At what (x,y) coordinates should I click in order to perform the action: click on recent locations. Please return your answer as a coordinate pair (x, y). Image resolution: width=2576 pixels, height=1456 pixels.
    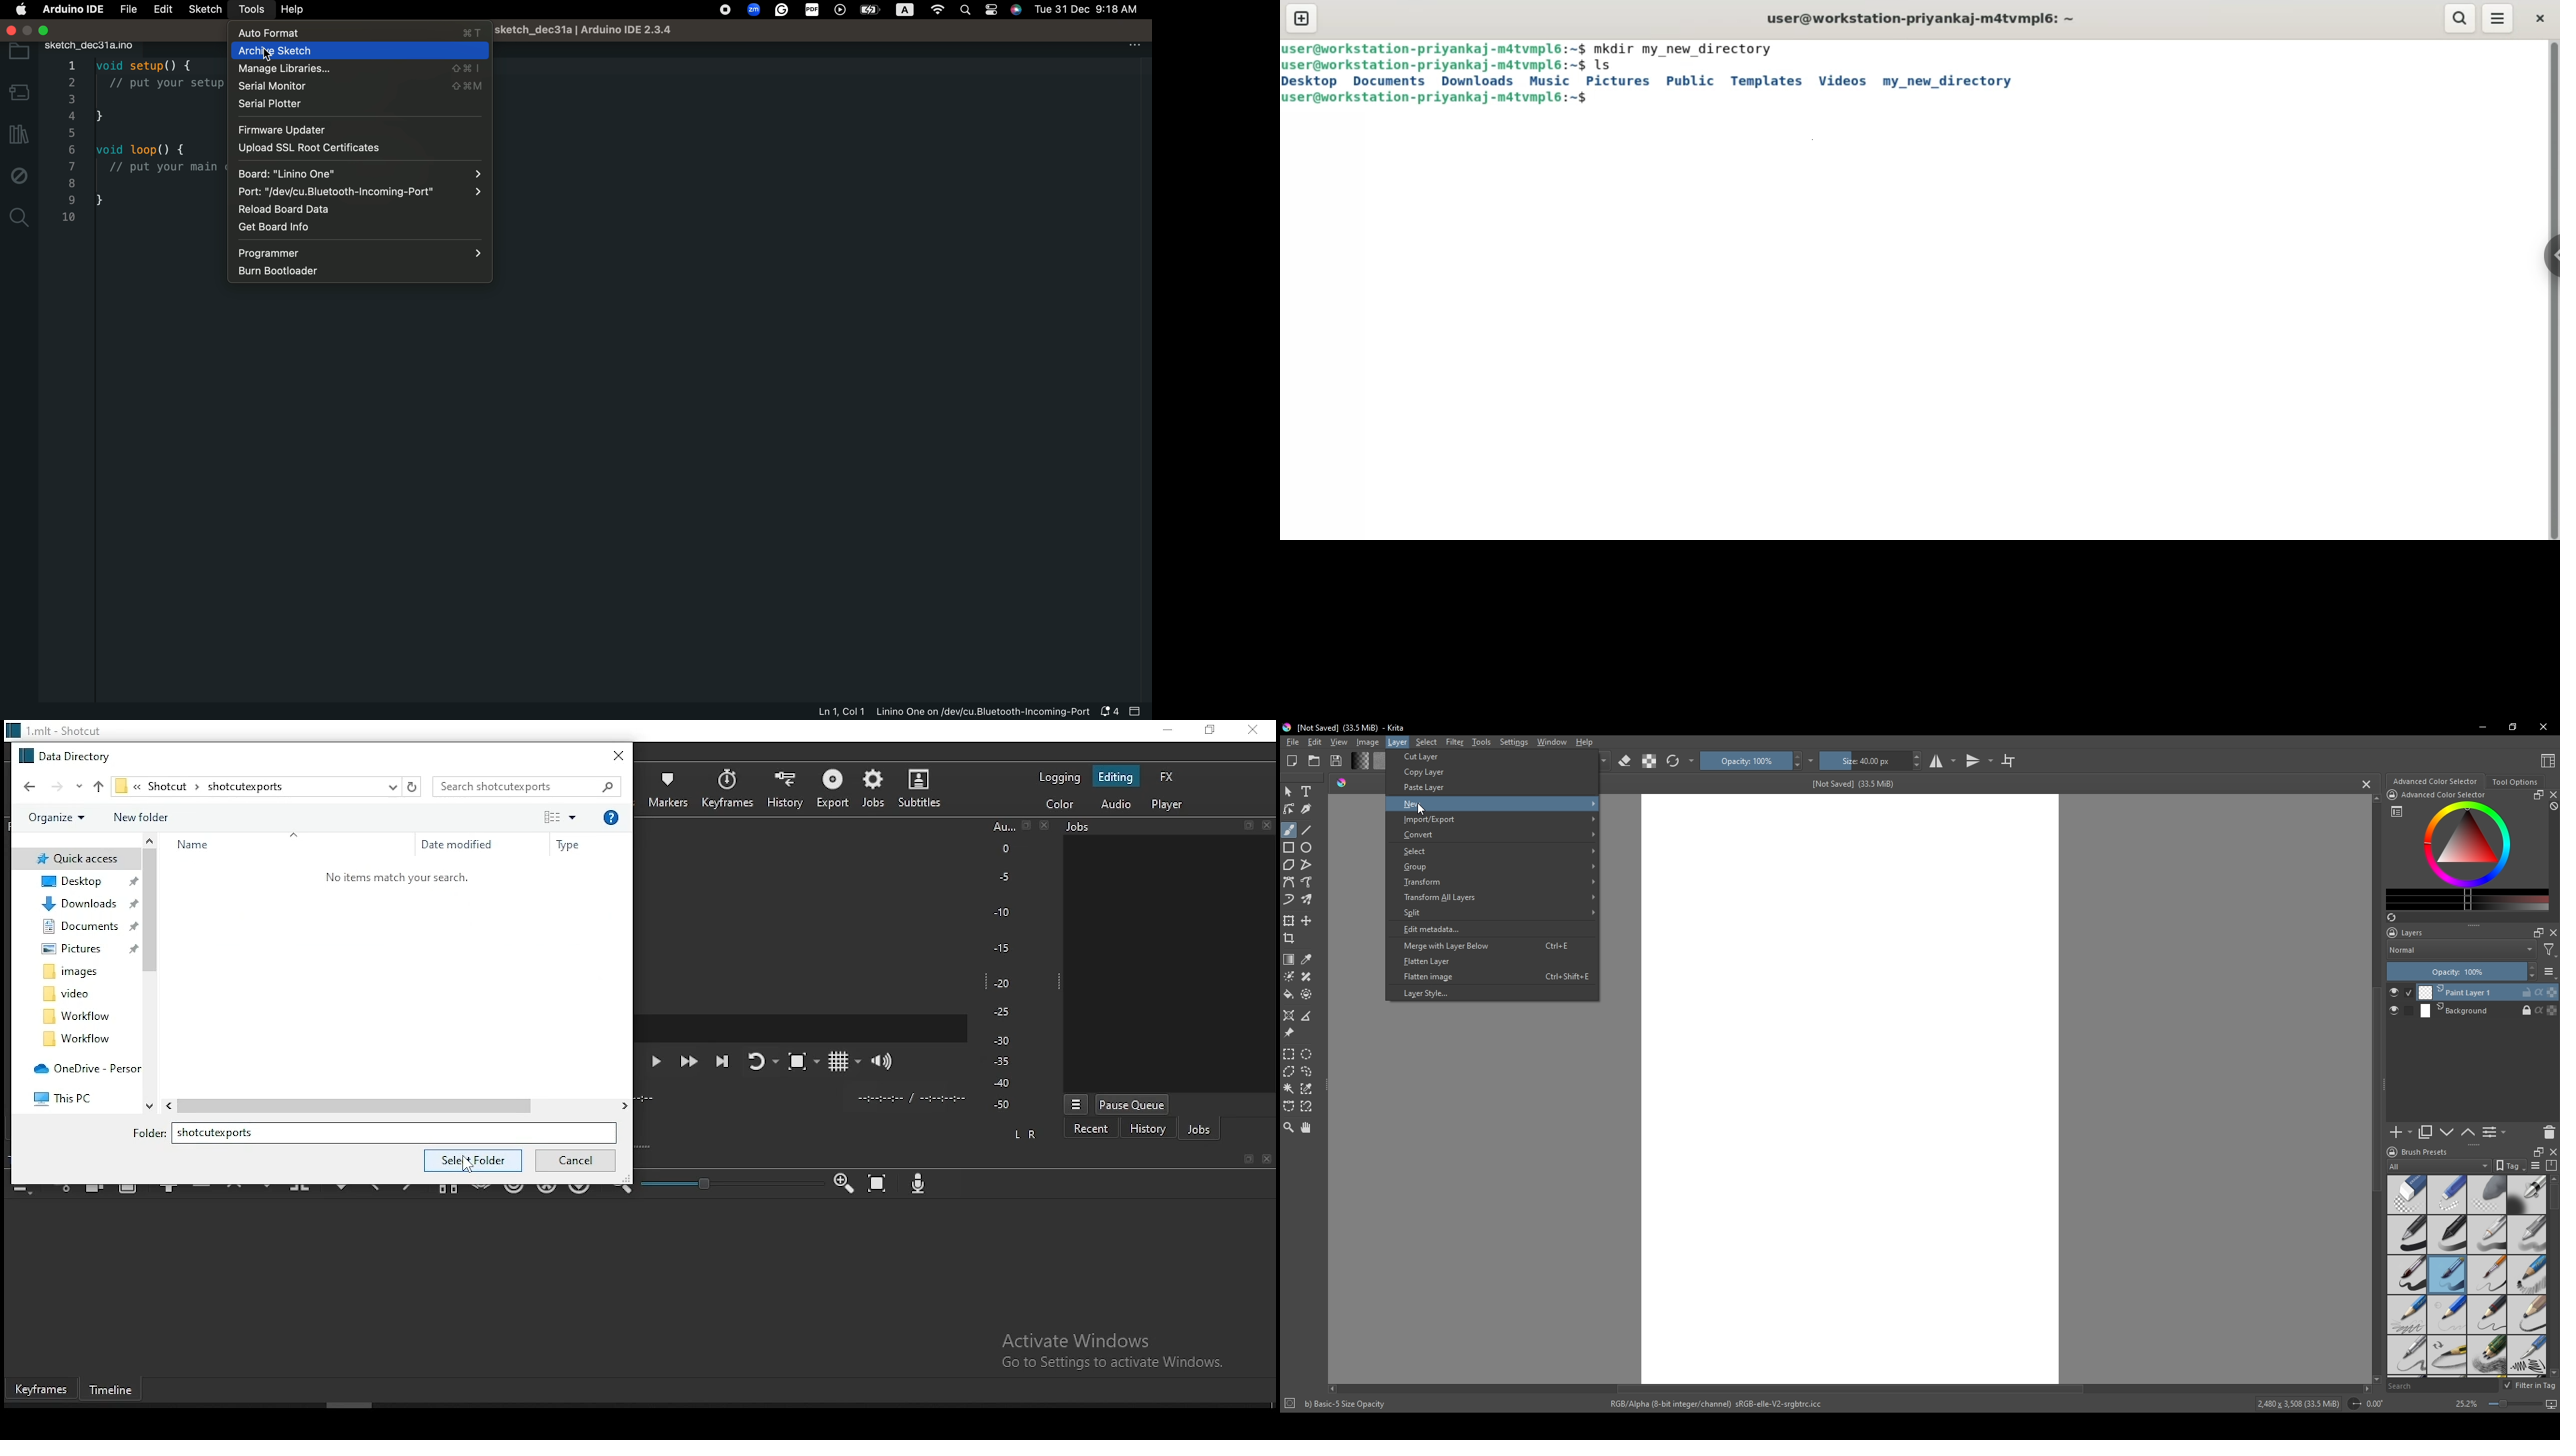
    Looking at the image, I should click on (391, 786).